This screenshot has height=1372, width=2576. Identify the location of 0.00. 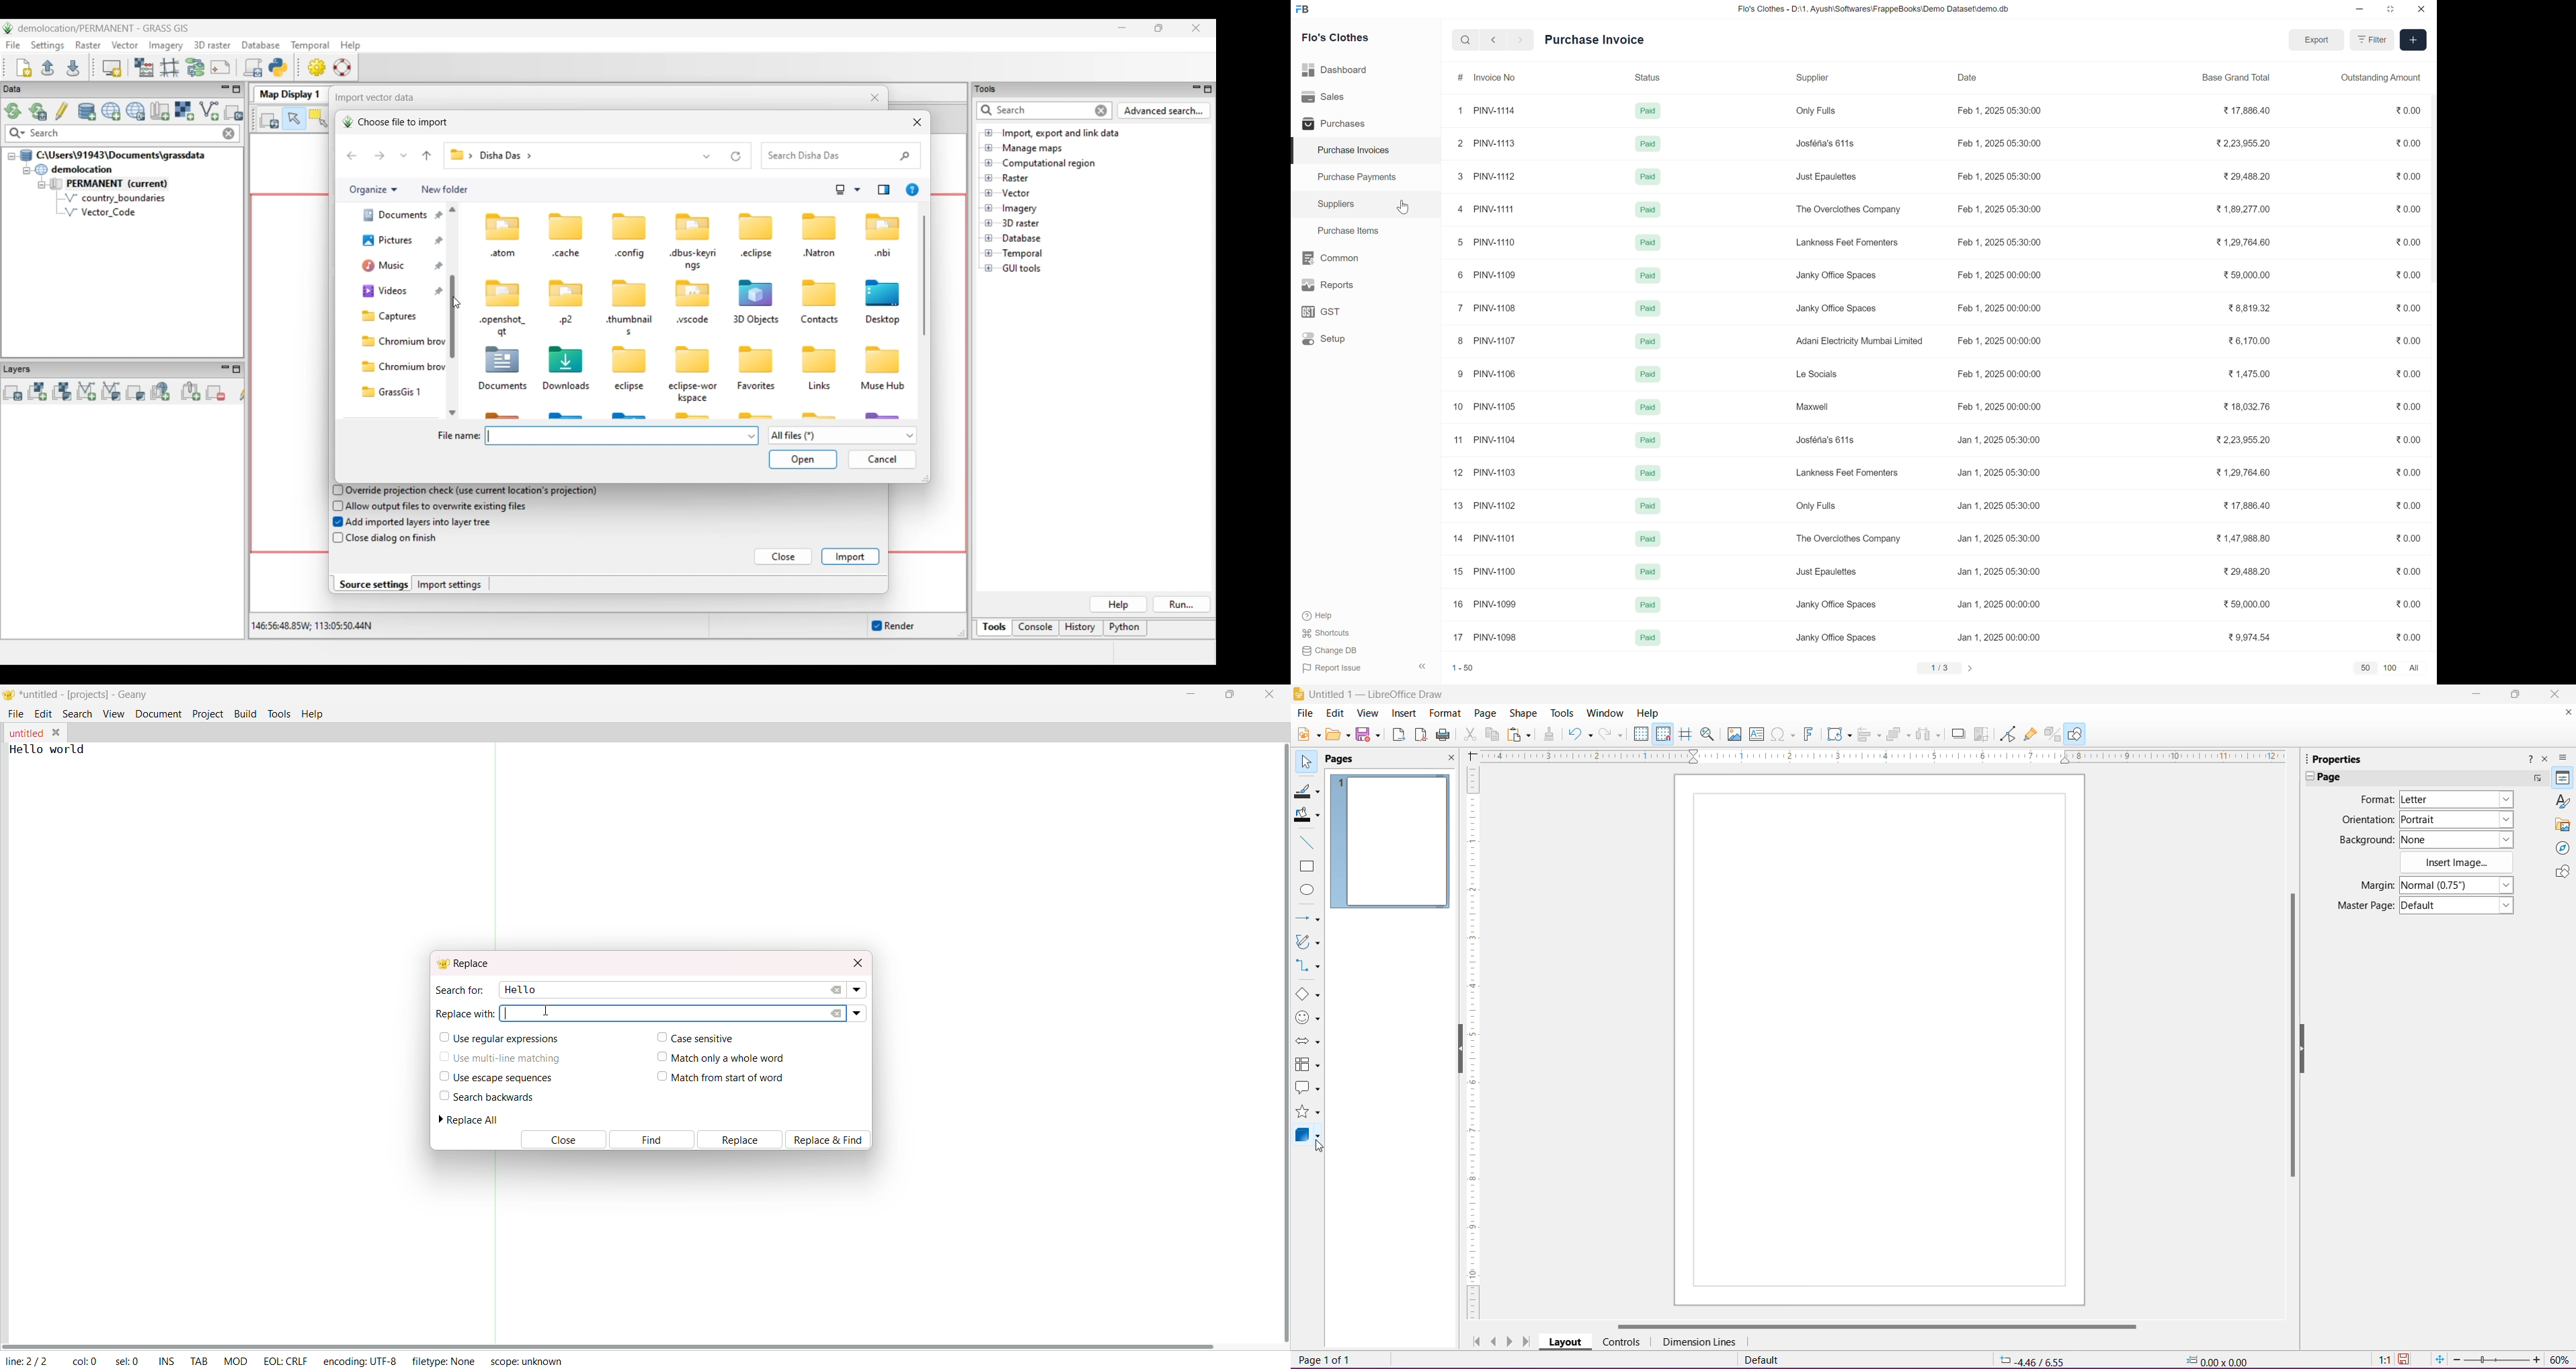
(2407, 636).